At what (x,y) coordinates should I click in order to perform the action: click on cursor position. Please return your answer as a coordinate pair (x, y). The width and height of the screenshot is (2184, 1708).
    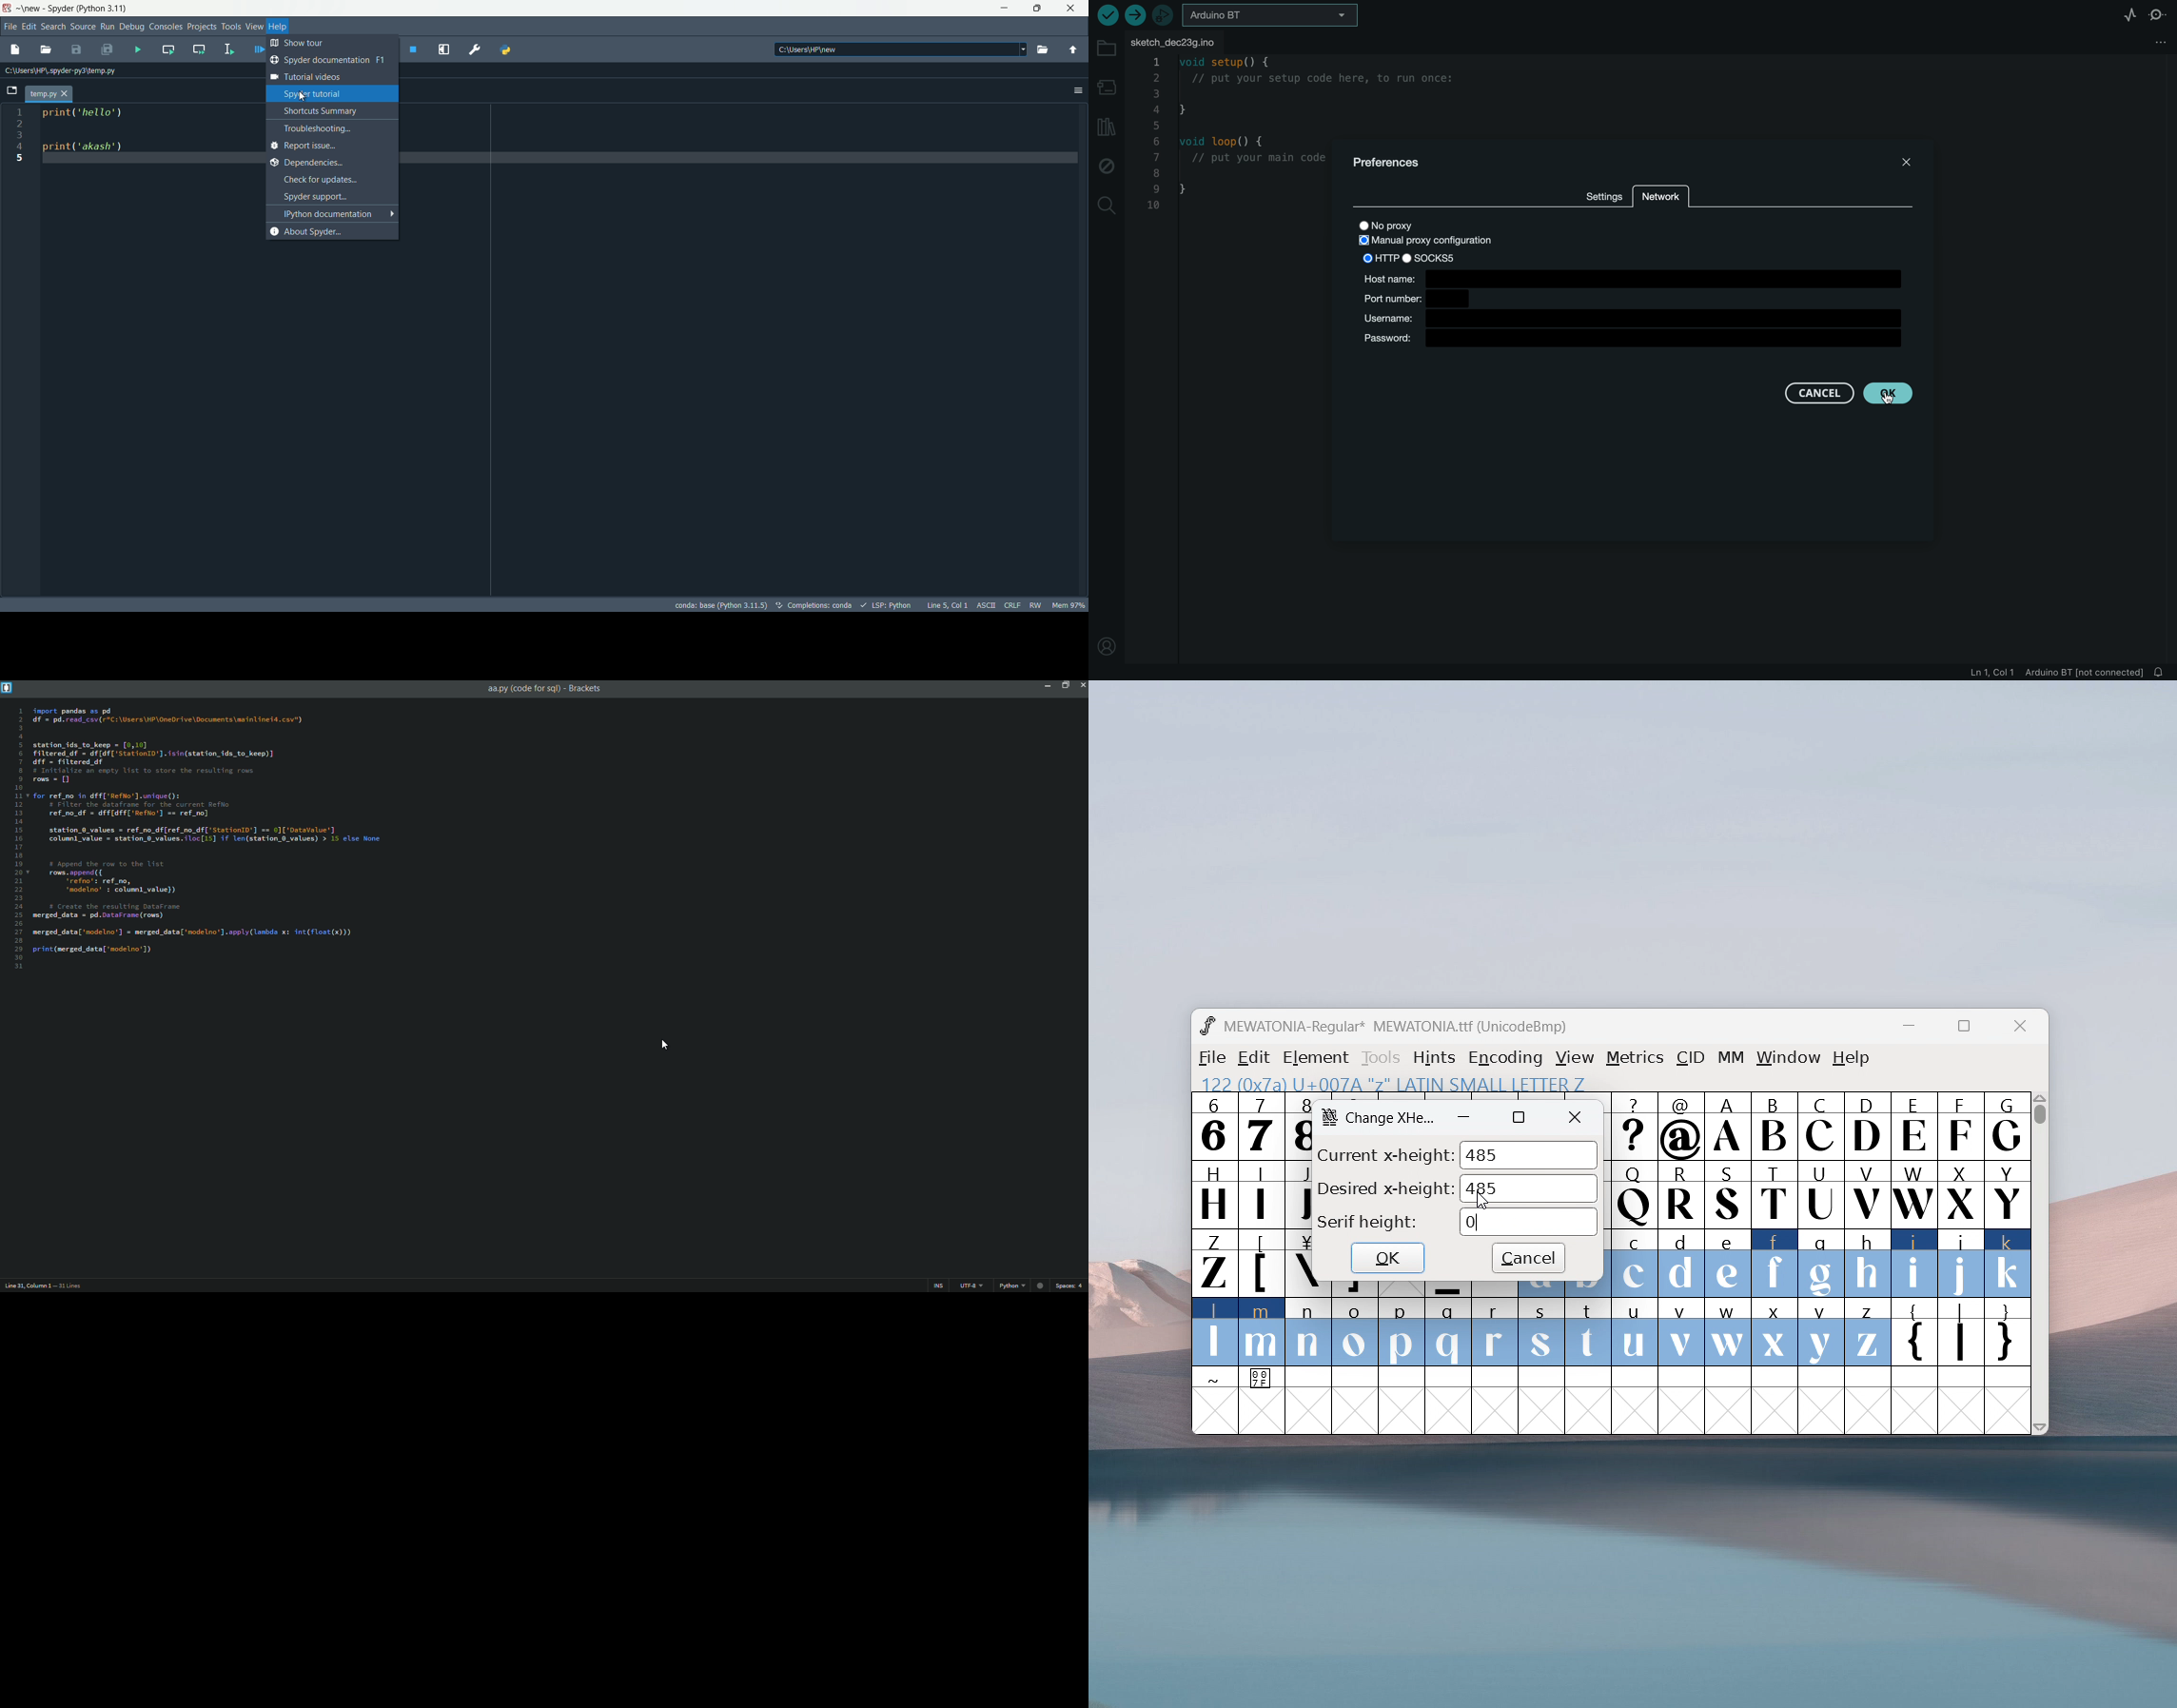
    Looking at the image, I should click on (24, 1287).